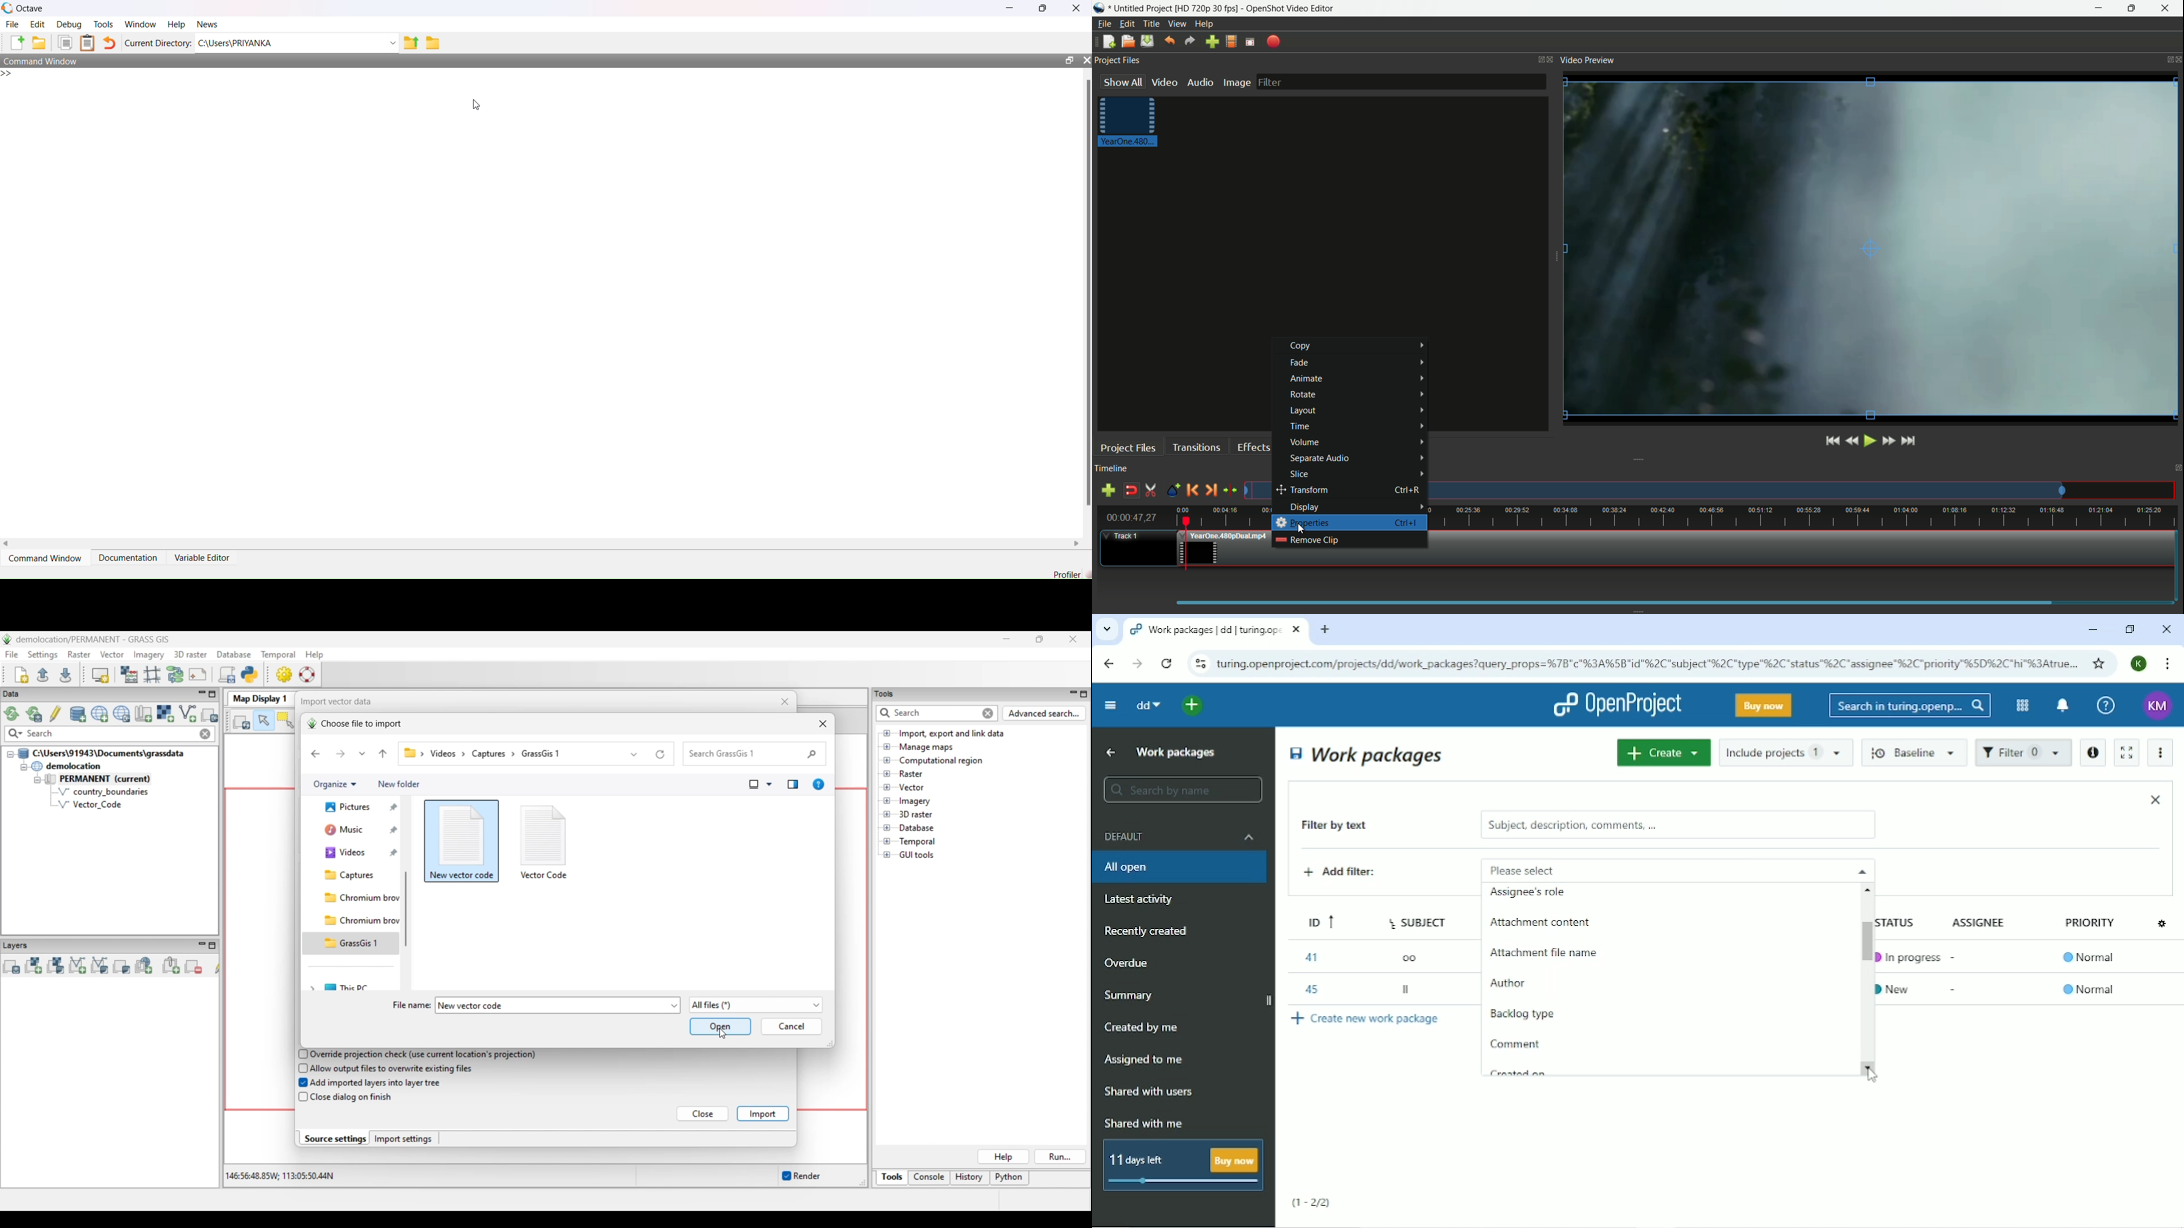 Image resolution: width=2184 pixels, height=1232 pixels. What do you see at coordinates (1870, 247) in the screenshot?
I see `video preview` at bounding box center [1870, 247].